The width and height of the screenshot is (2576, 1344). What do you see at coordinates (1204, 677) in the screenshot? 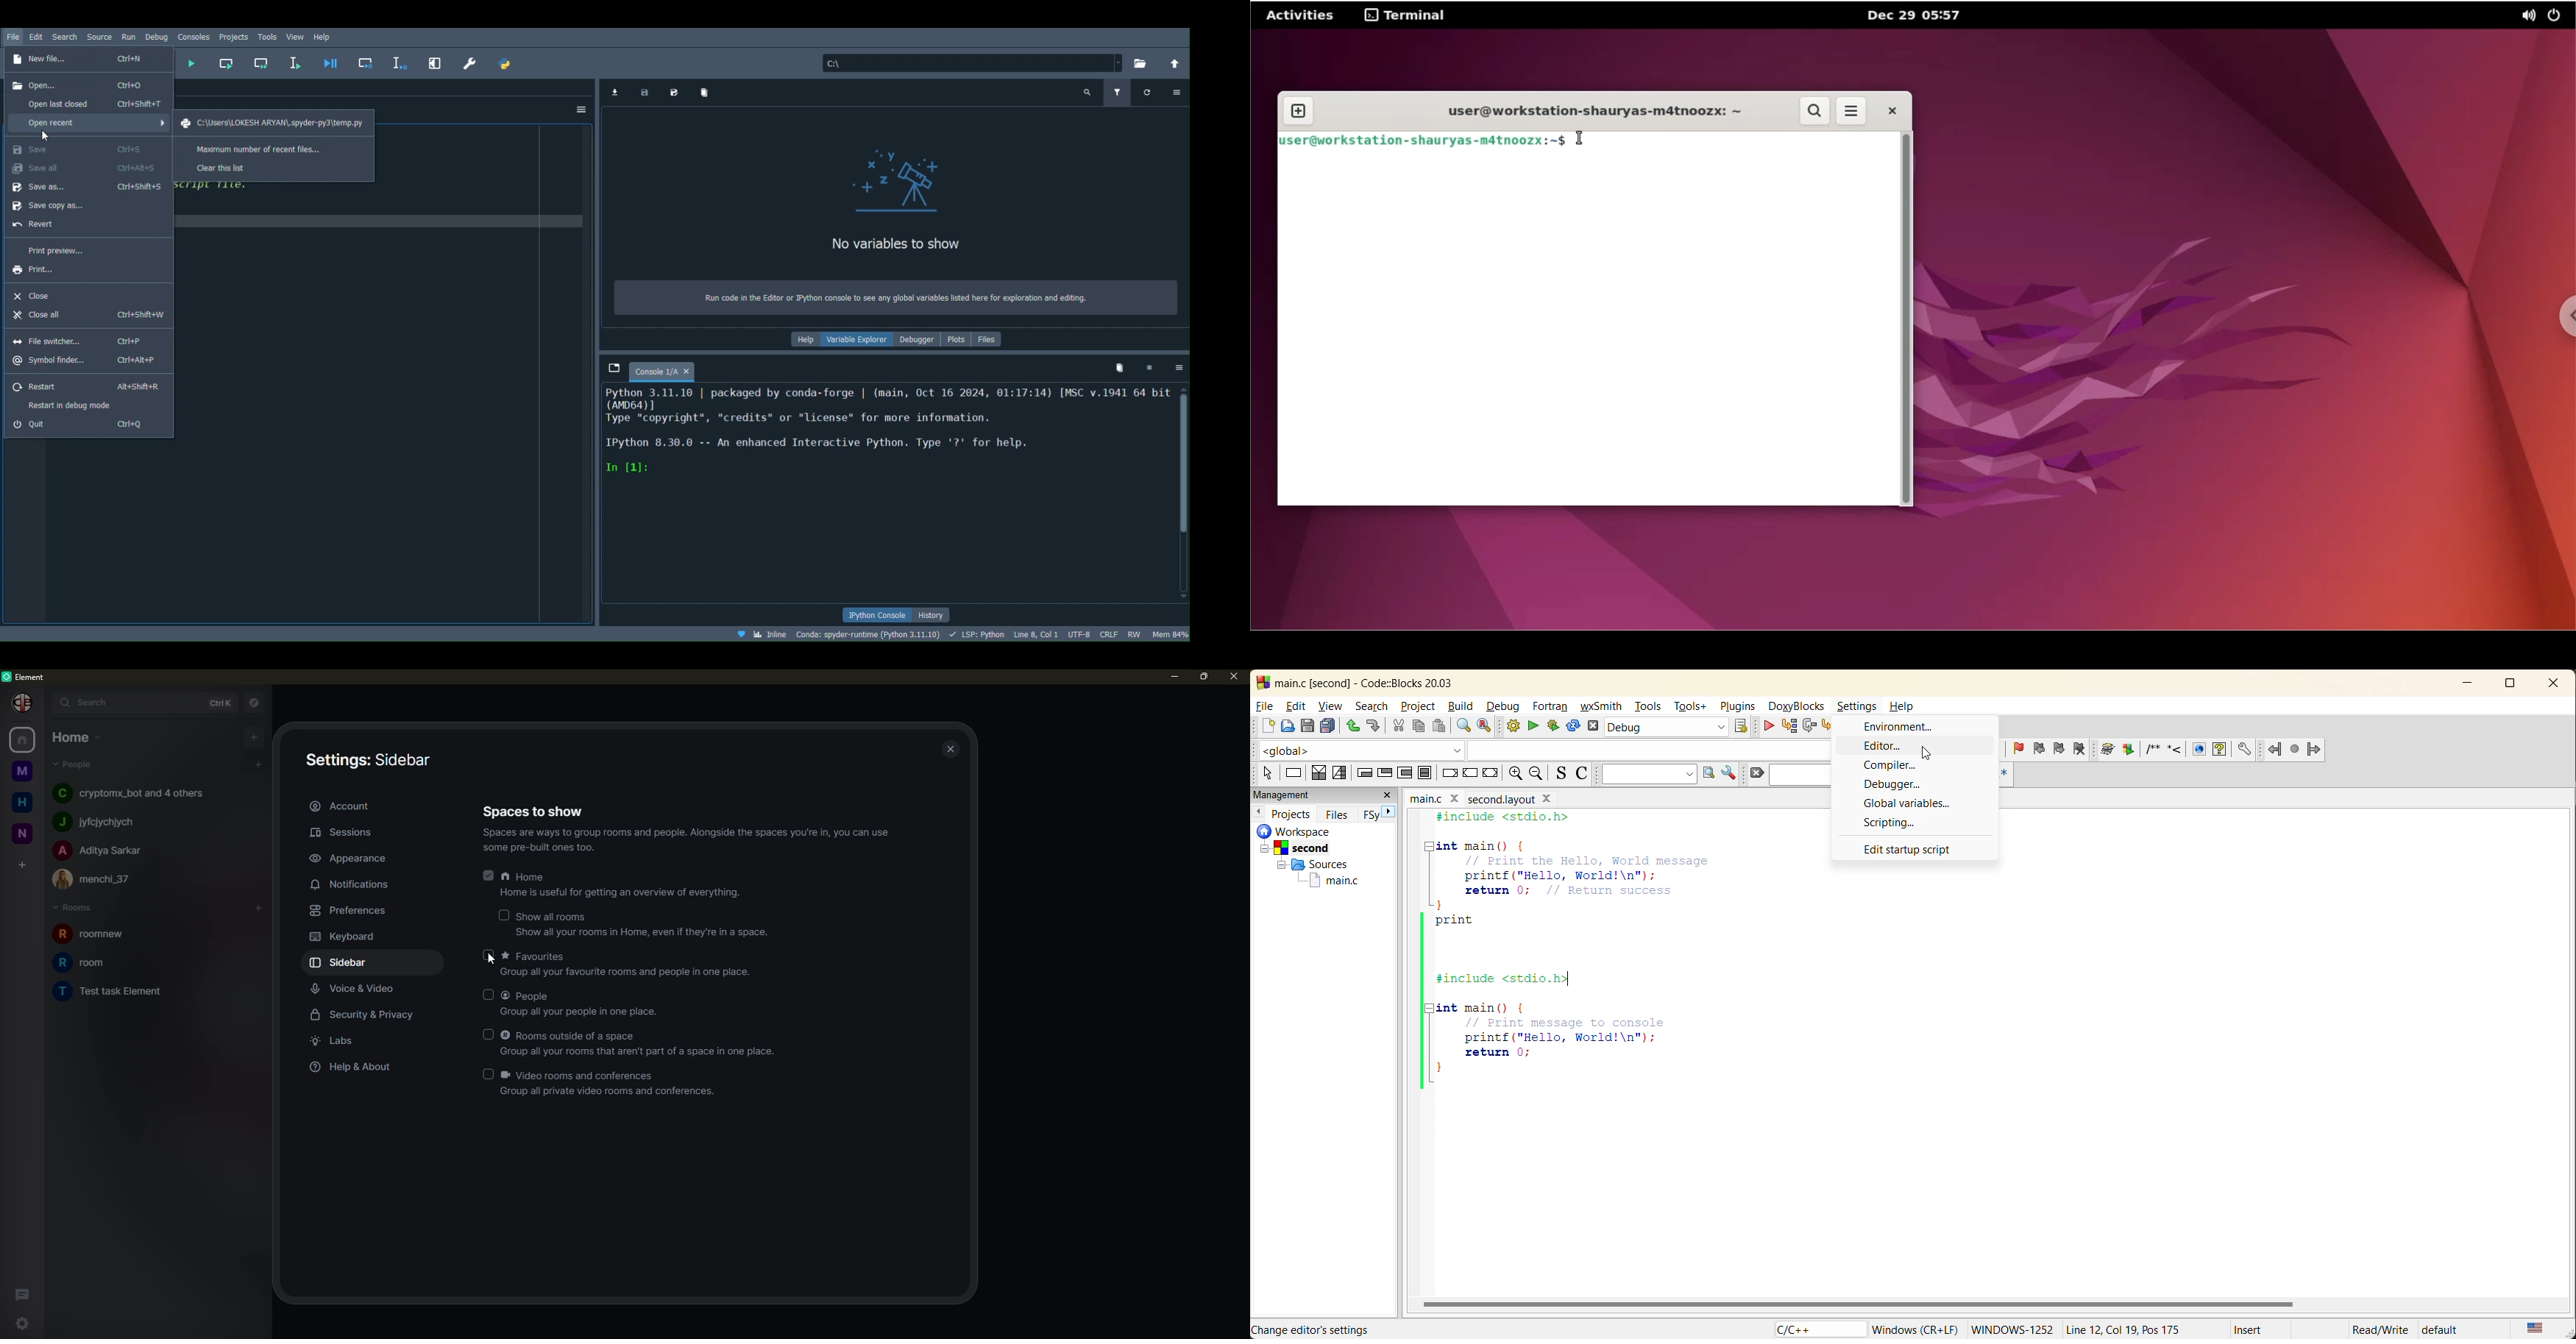
I see `maximize` at bounding box center [1204, 677].